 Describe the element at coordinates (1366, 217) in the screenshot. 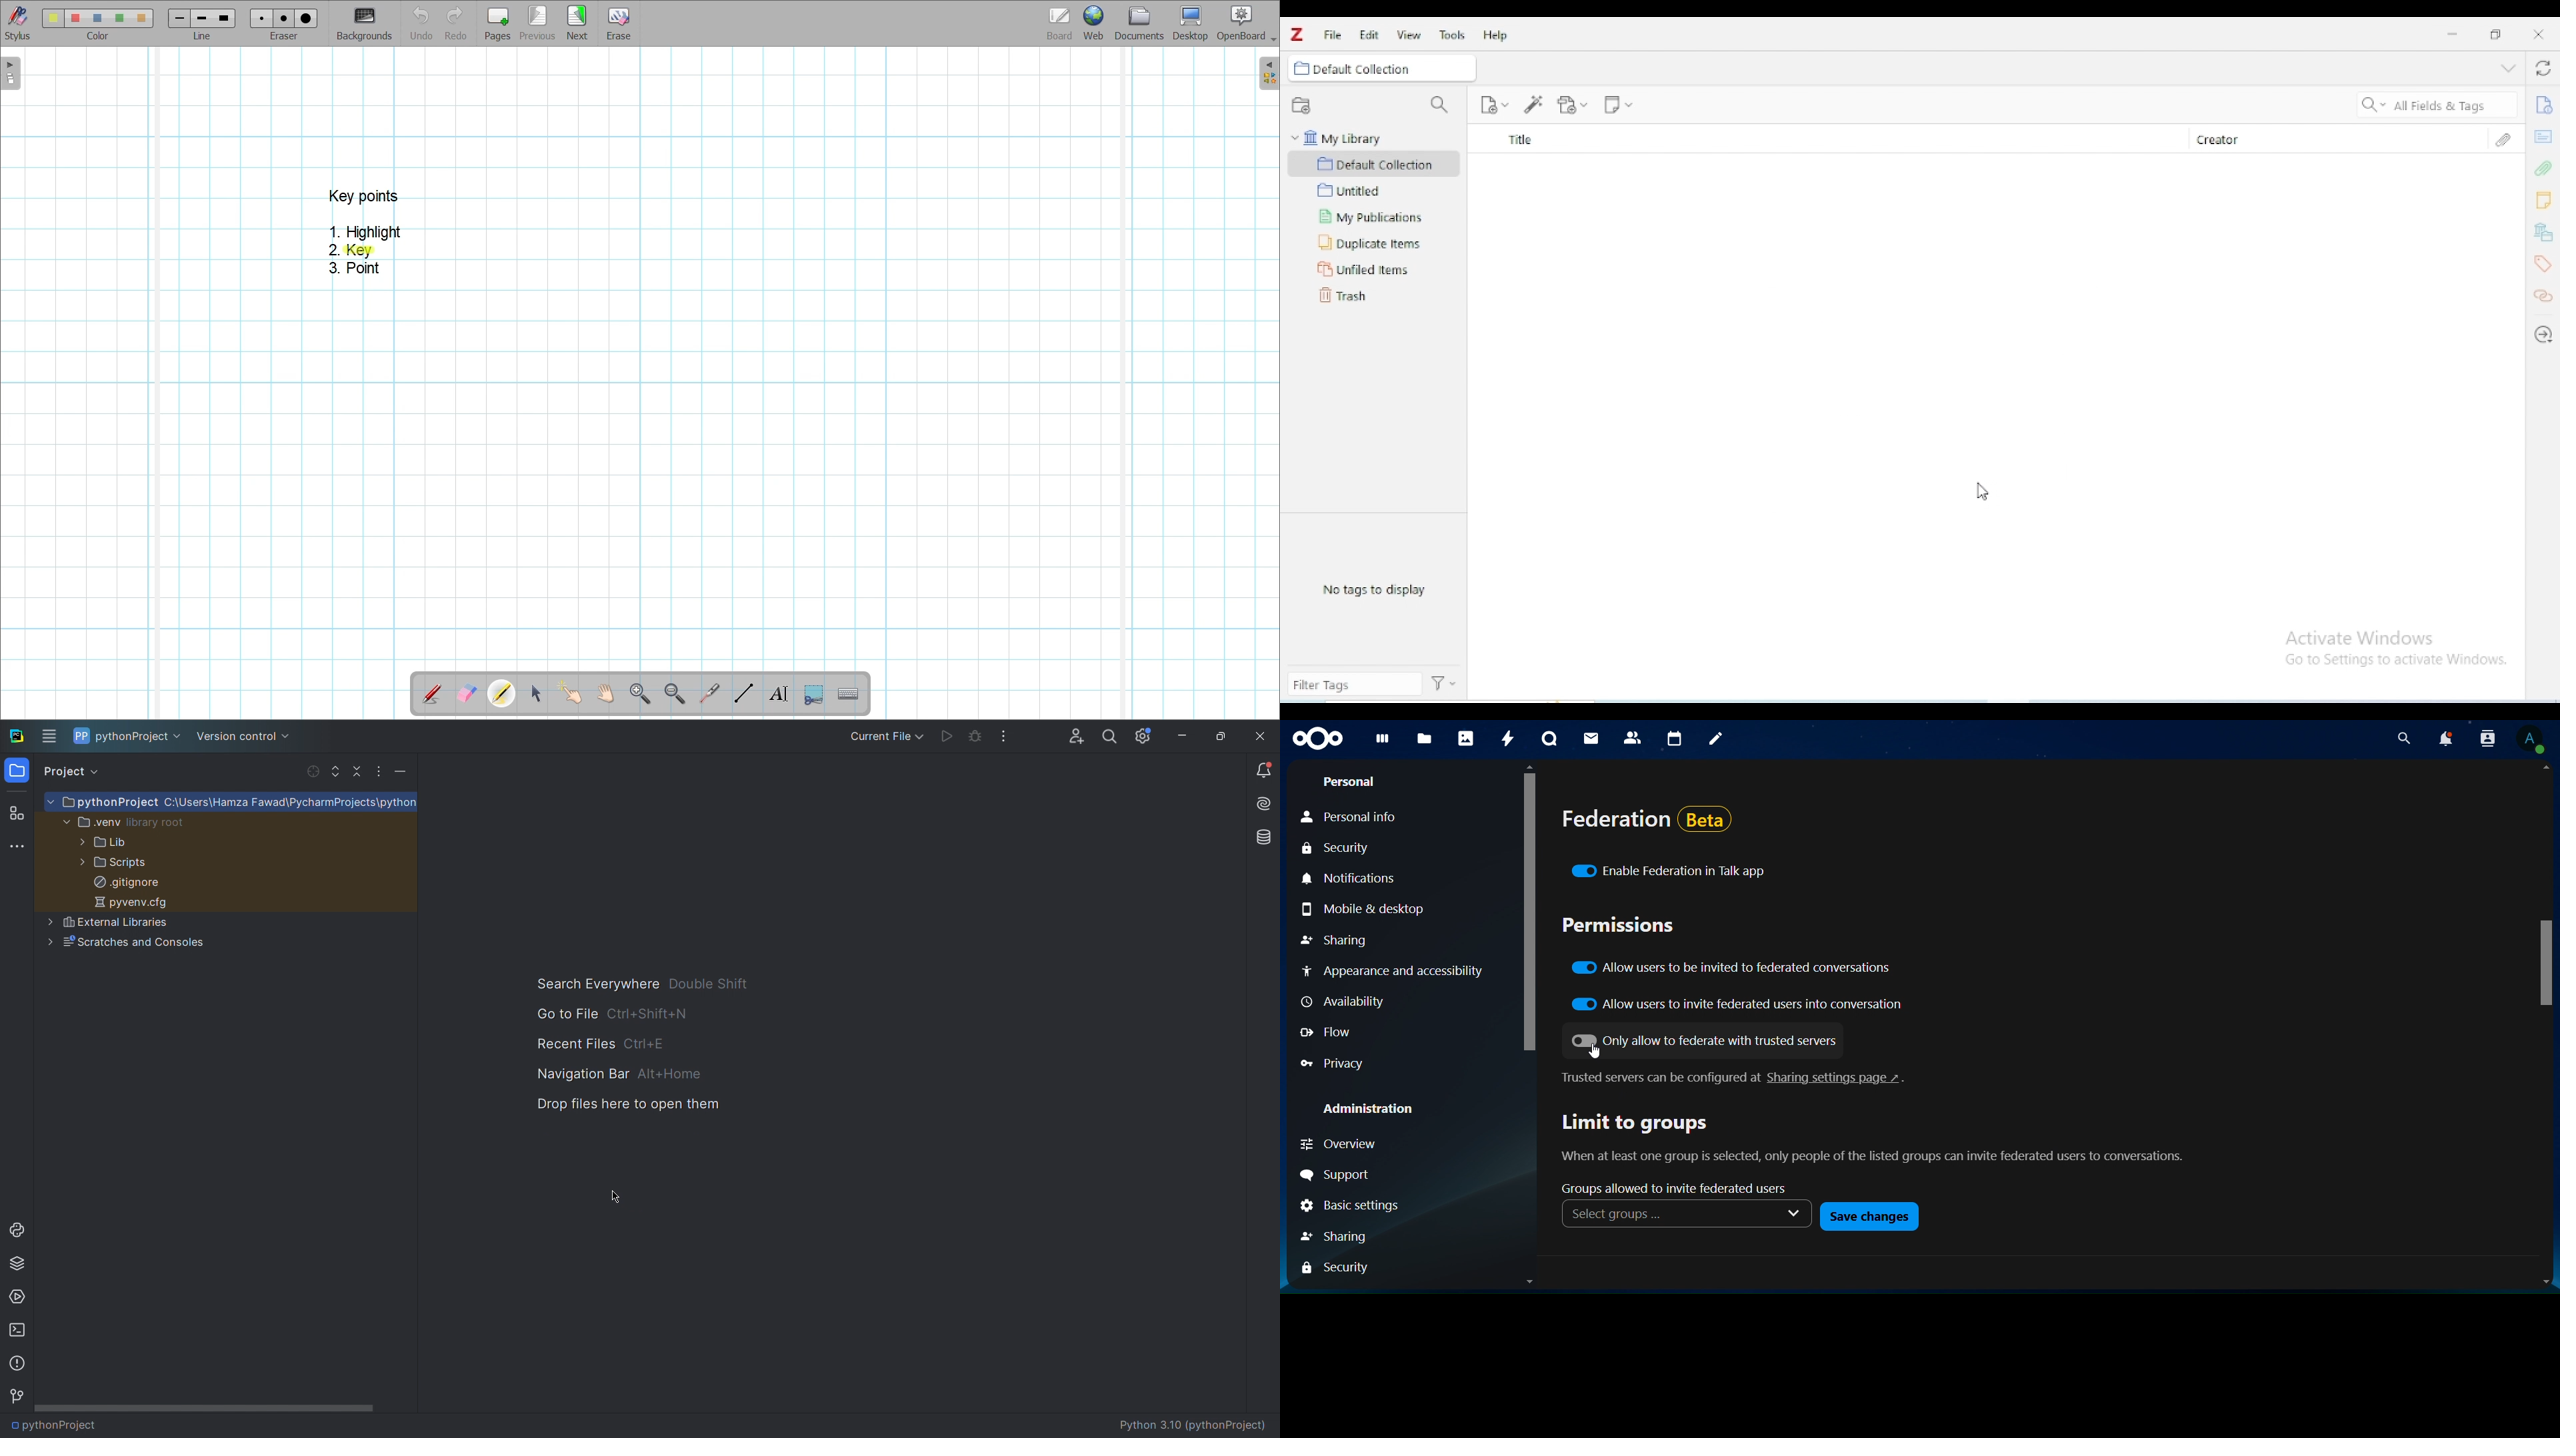

I see `my publications` at that location.